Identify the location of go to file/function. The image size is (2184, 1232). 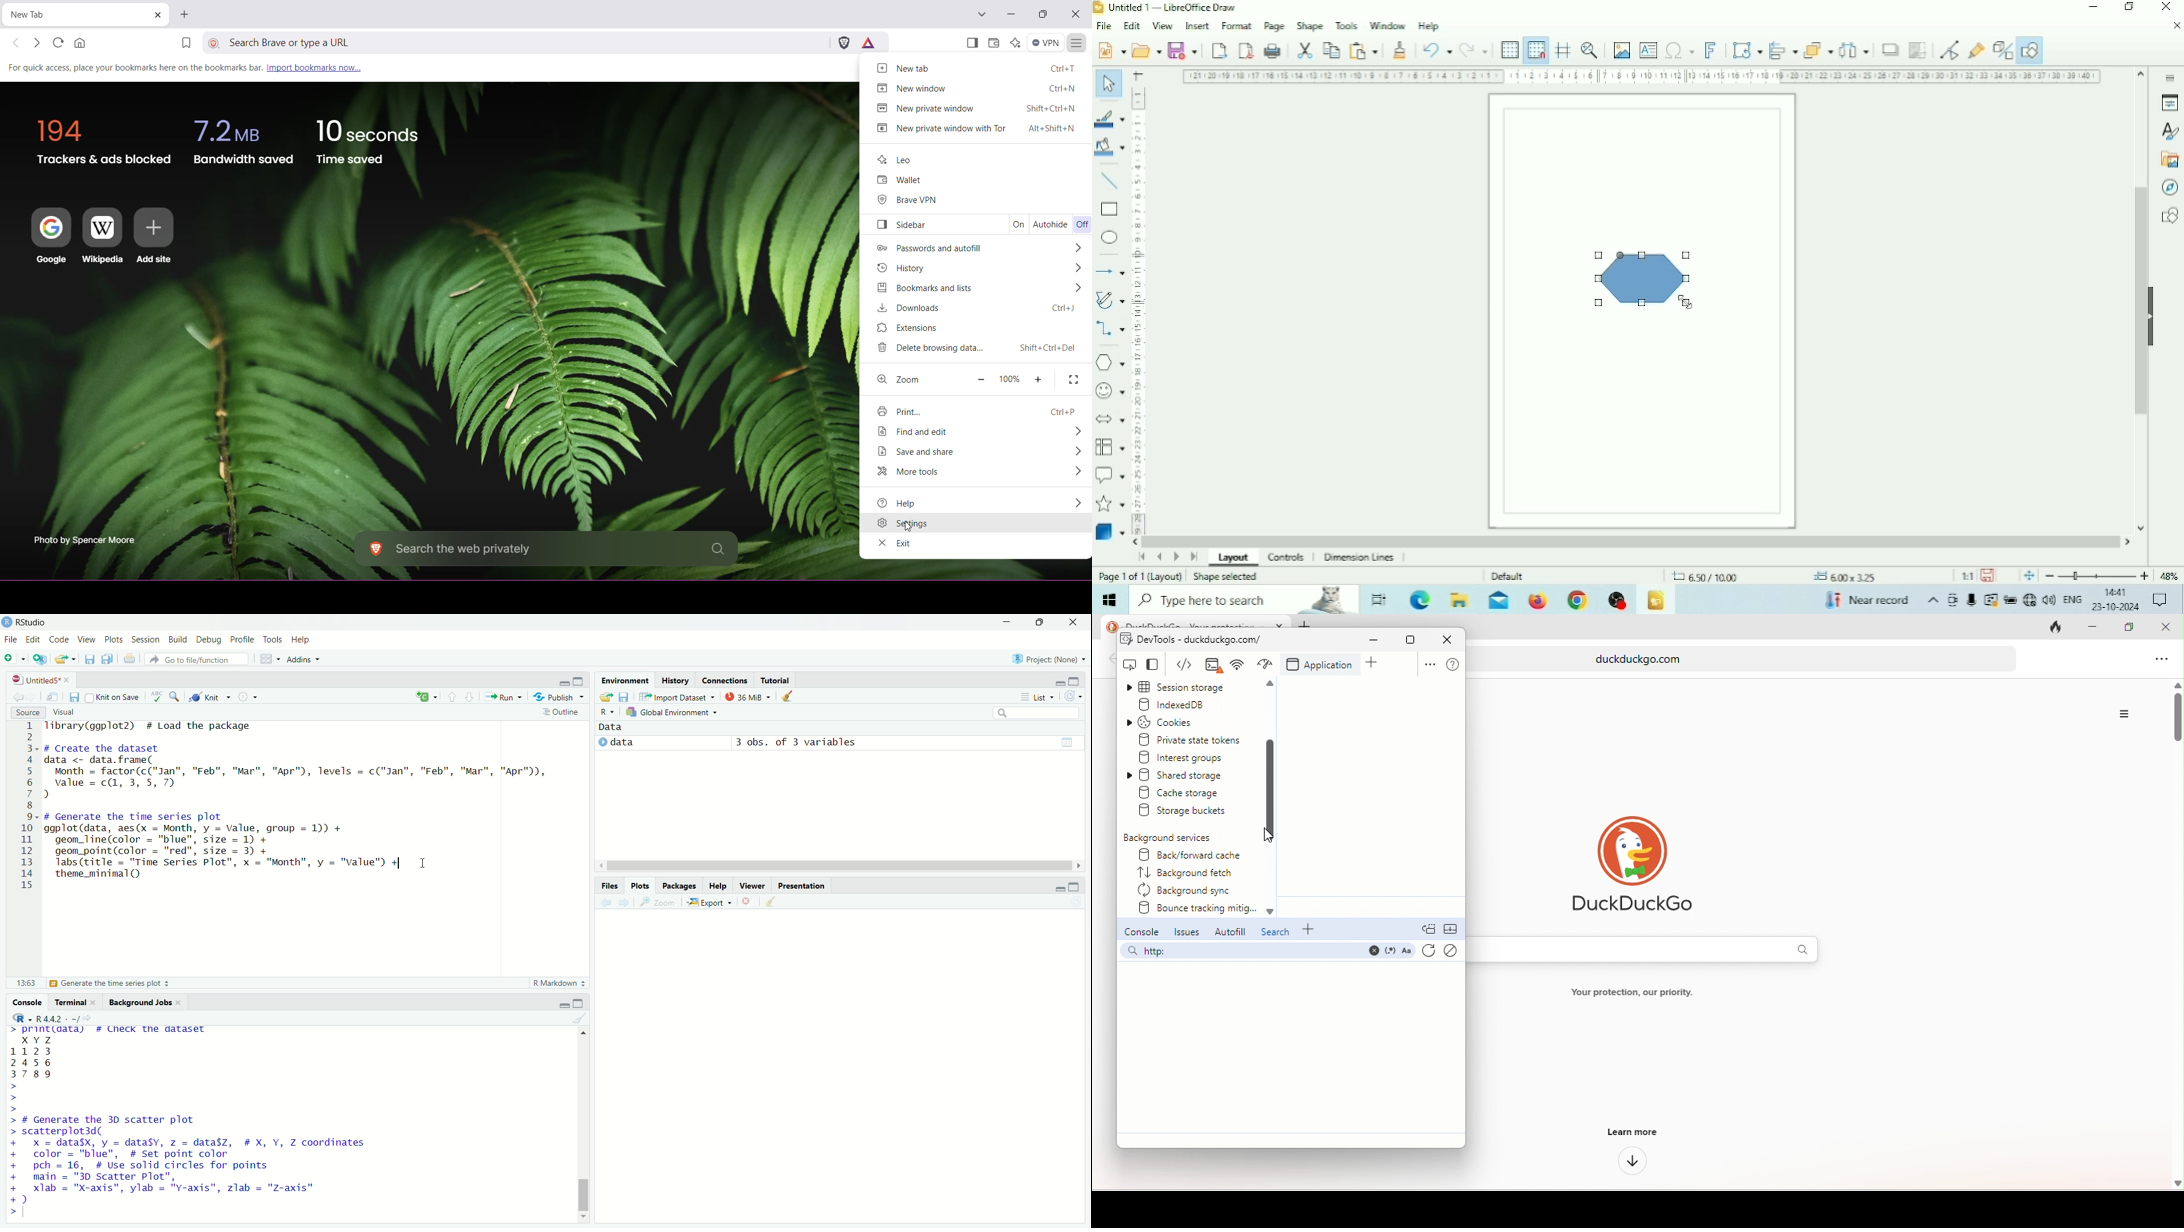
(197, 659).